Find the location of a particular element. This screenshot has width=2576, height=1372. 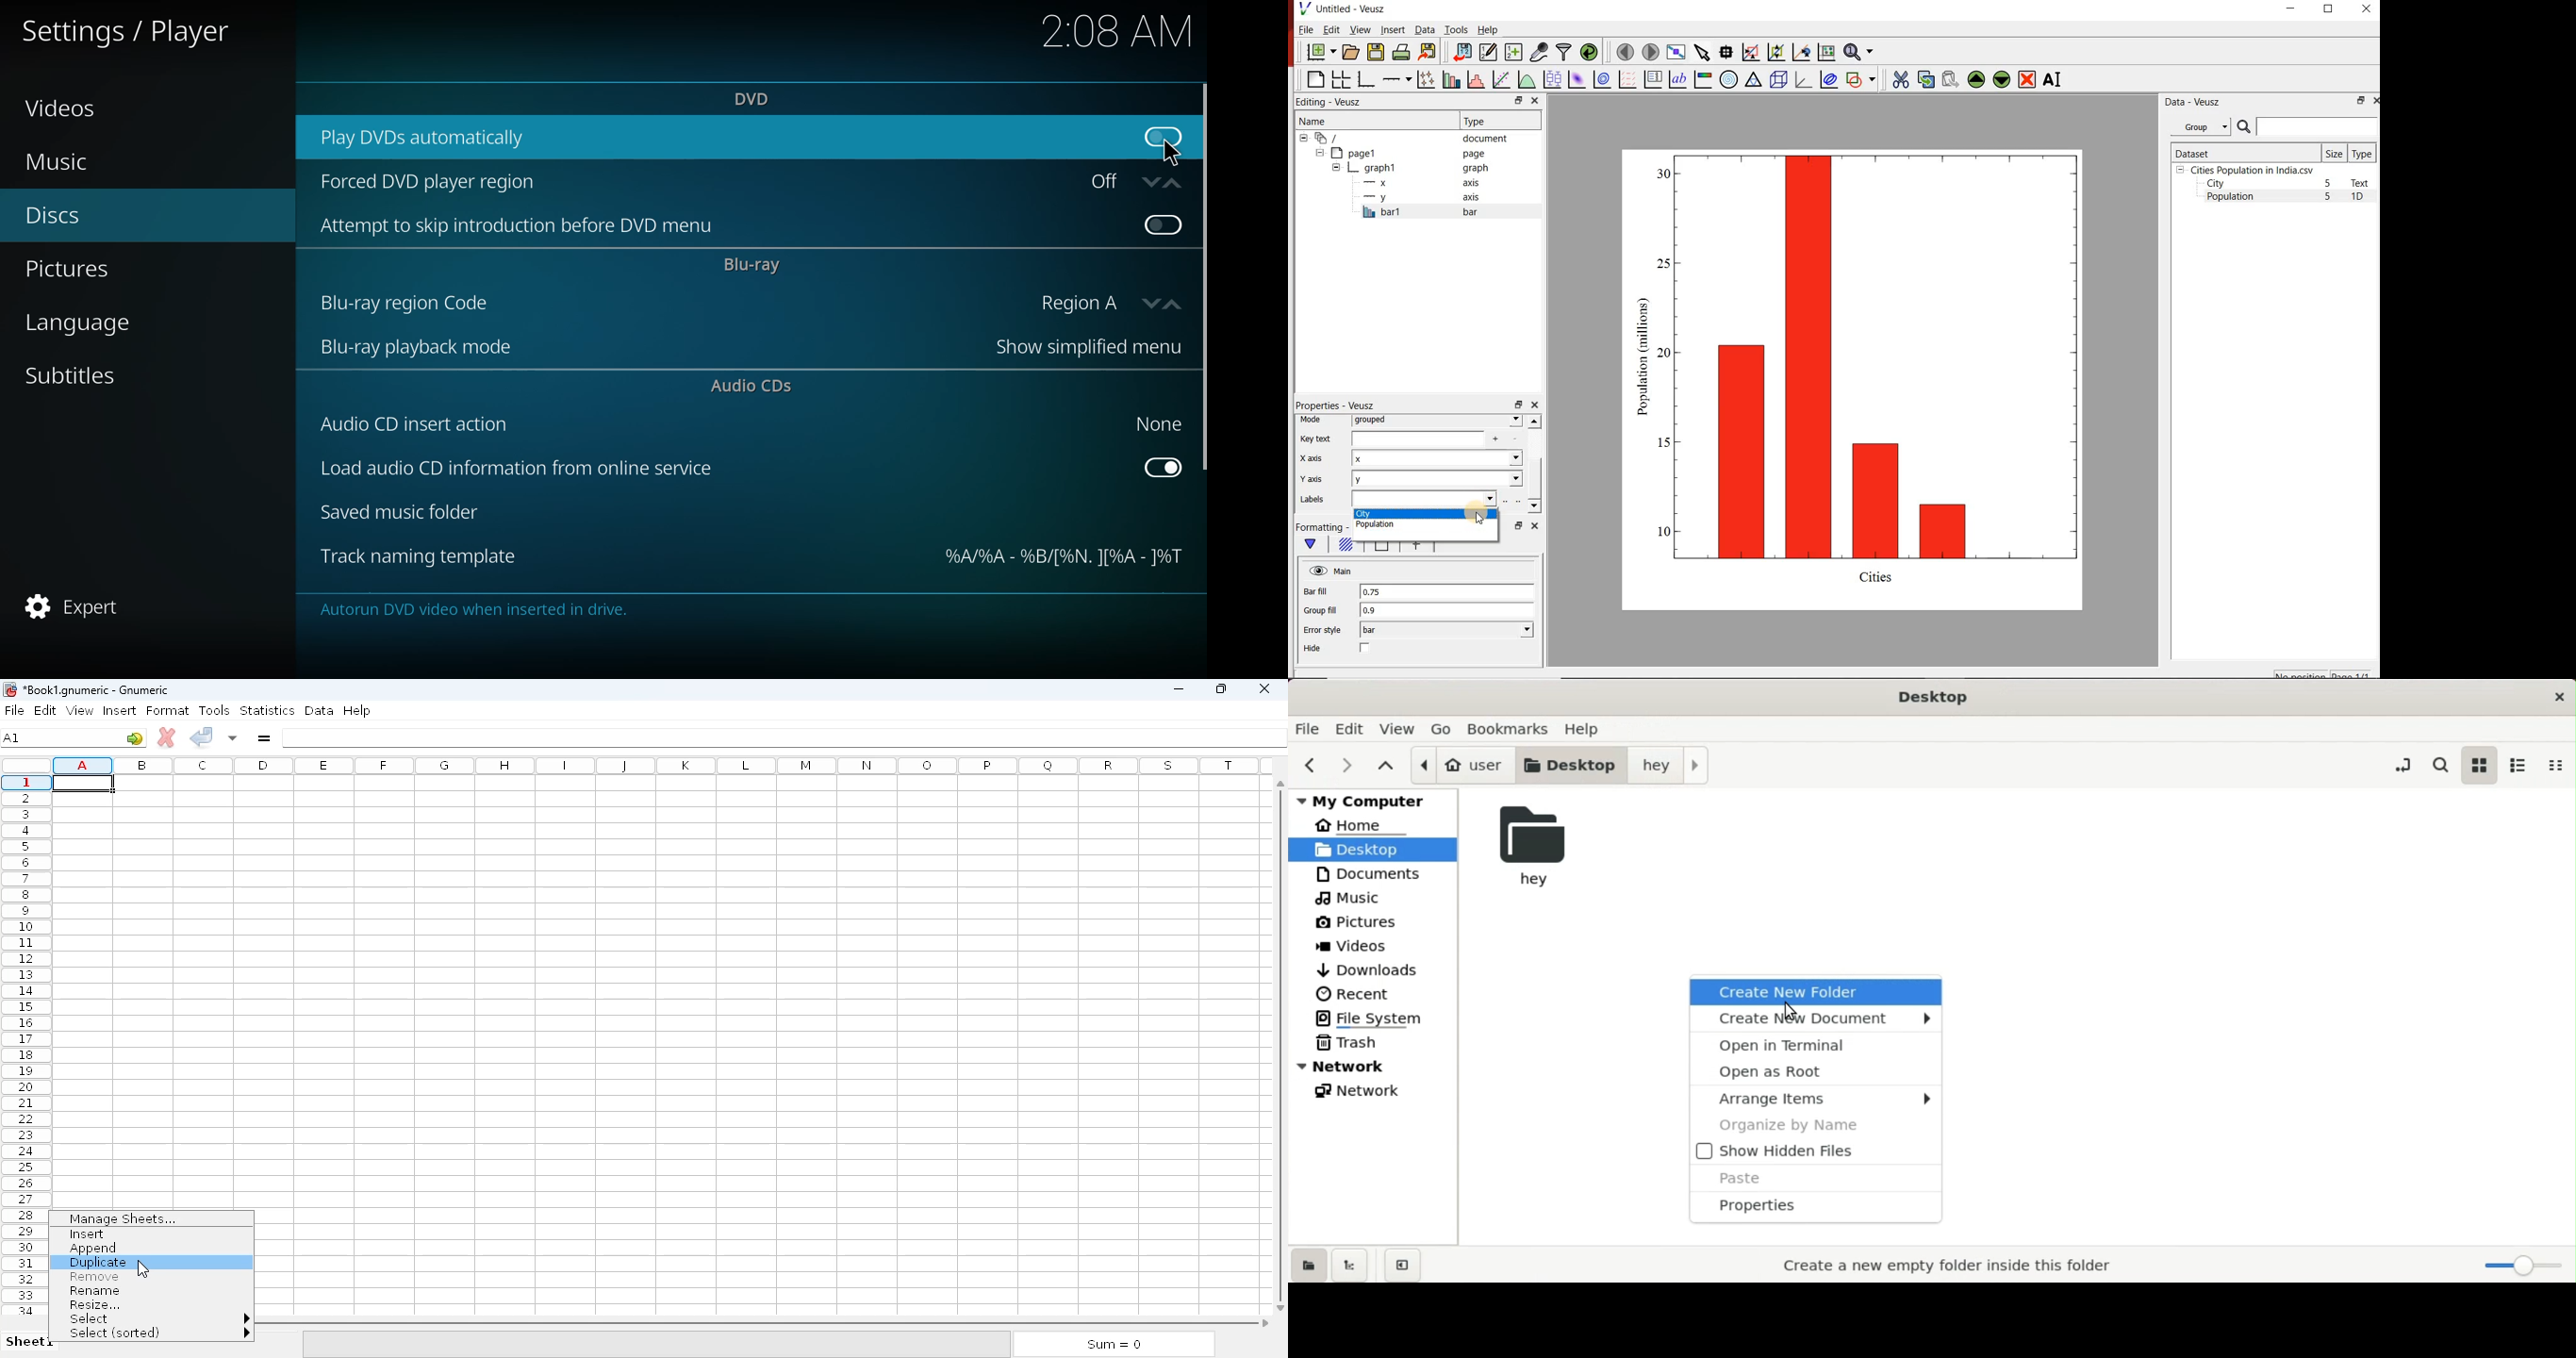

bluray region code is located at coordinates (407, 302).